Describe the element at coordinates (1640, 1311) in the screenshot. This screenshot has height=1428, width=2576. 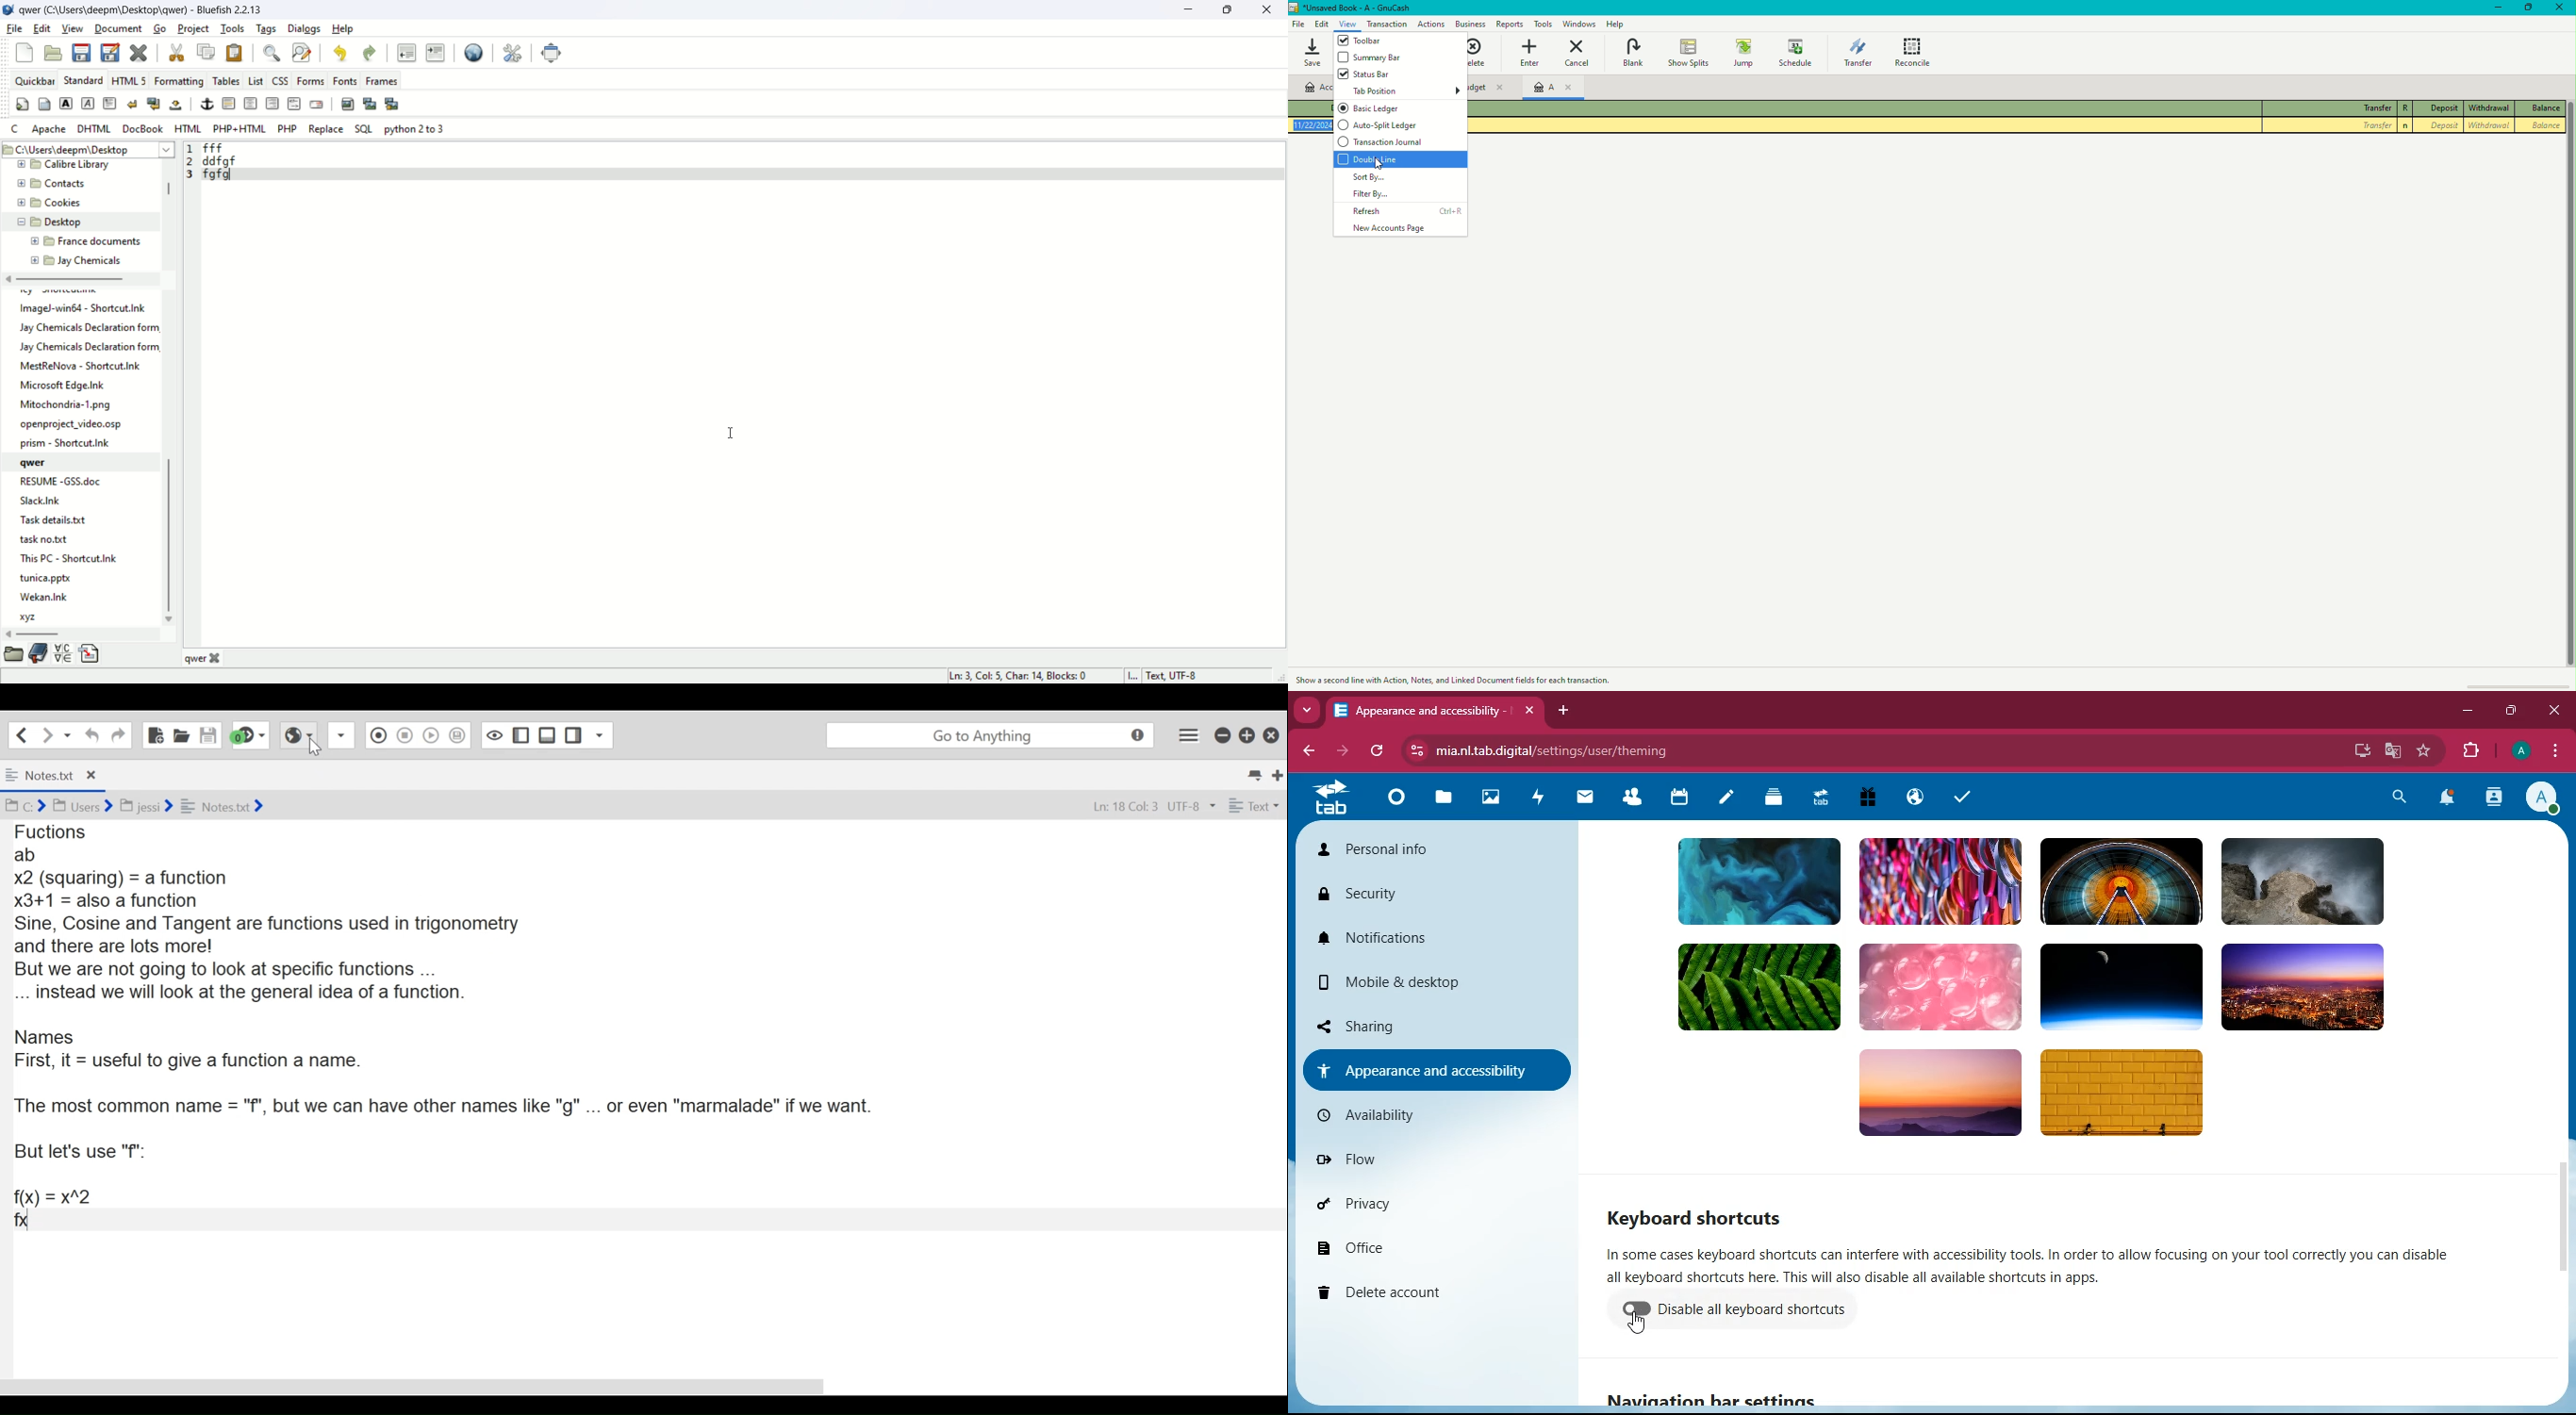
I see `enable` at that location.